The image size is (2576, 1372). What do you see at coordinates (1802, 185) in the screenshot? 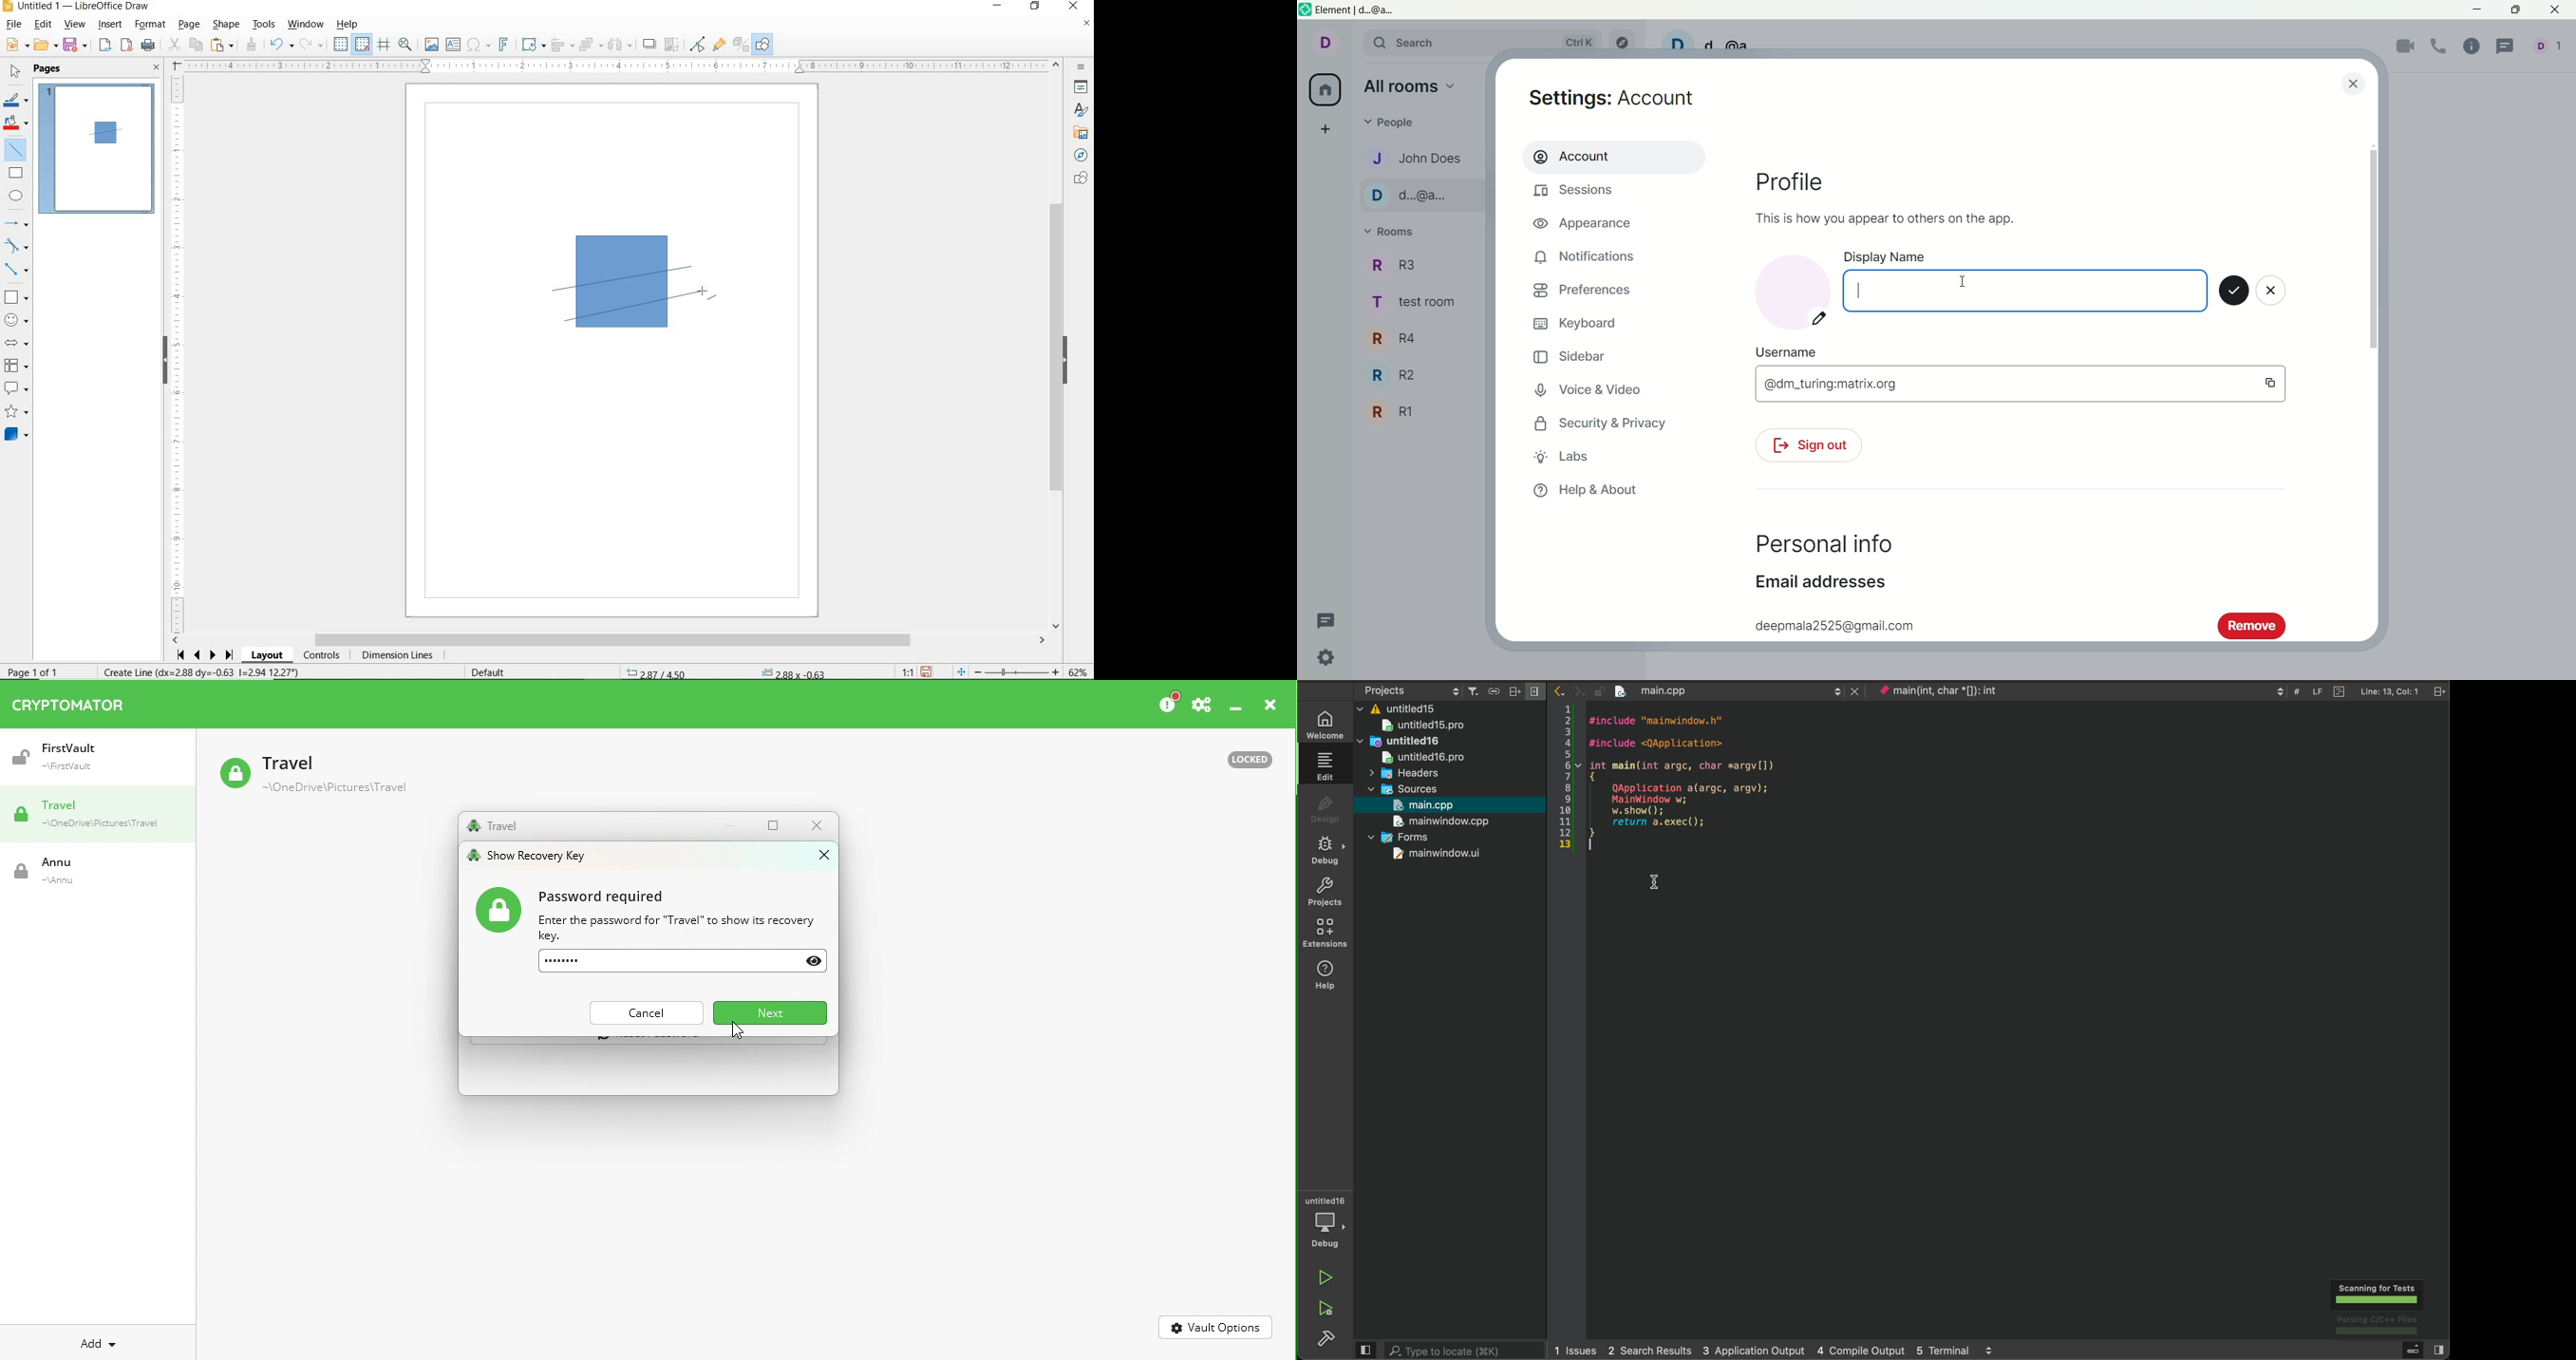
I see `profile` at bounding box center [1802, 185].